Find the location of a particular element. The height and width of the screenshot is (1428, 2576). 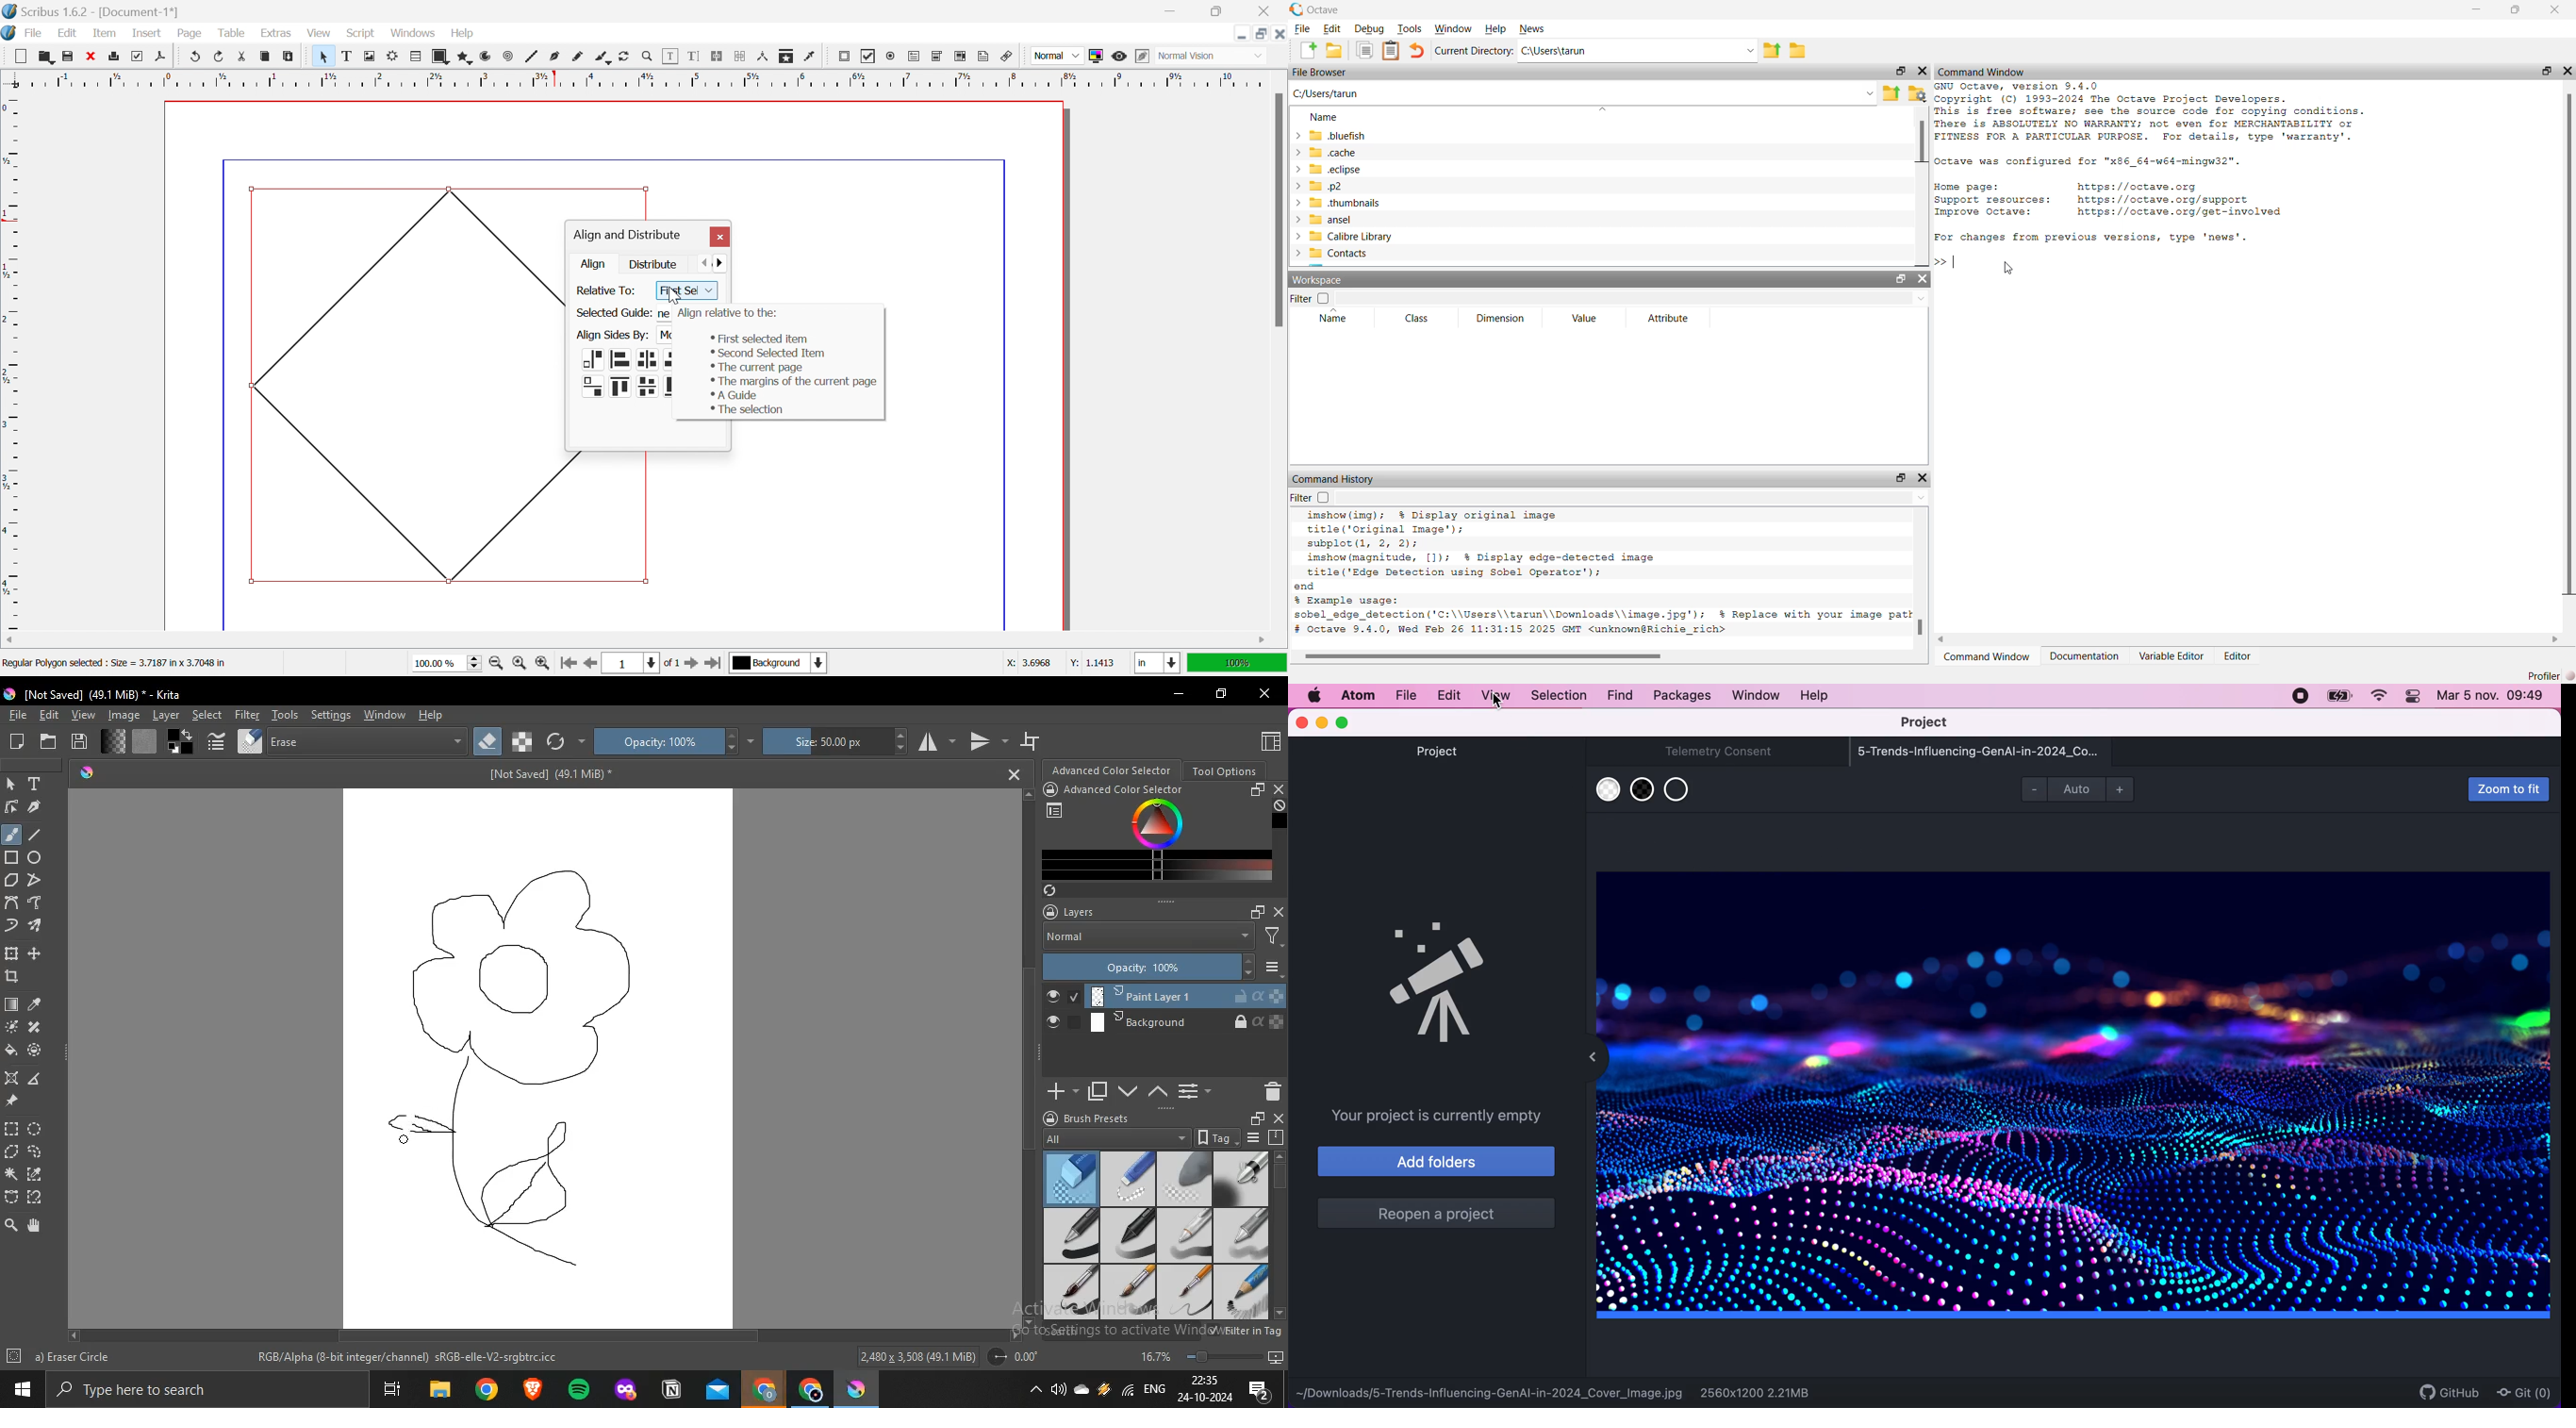

Windows is located at coordinates (415, 34).